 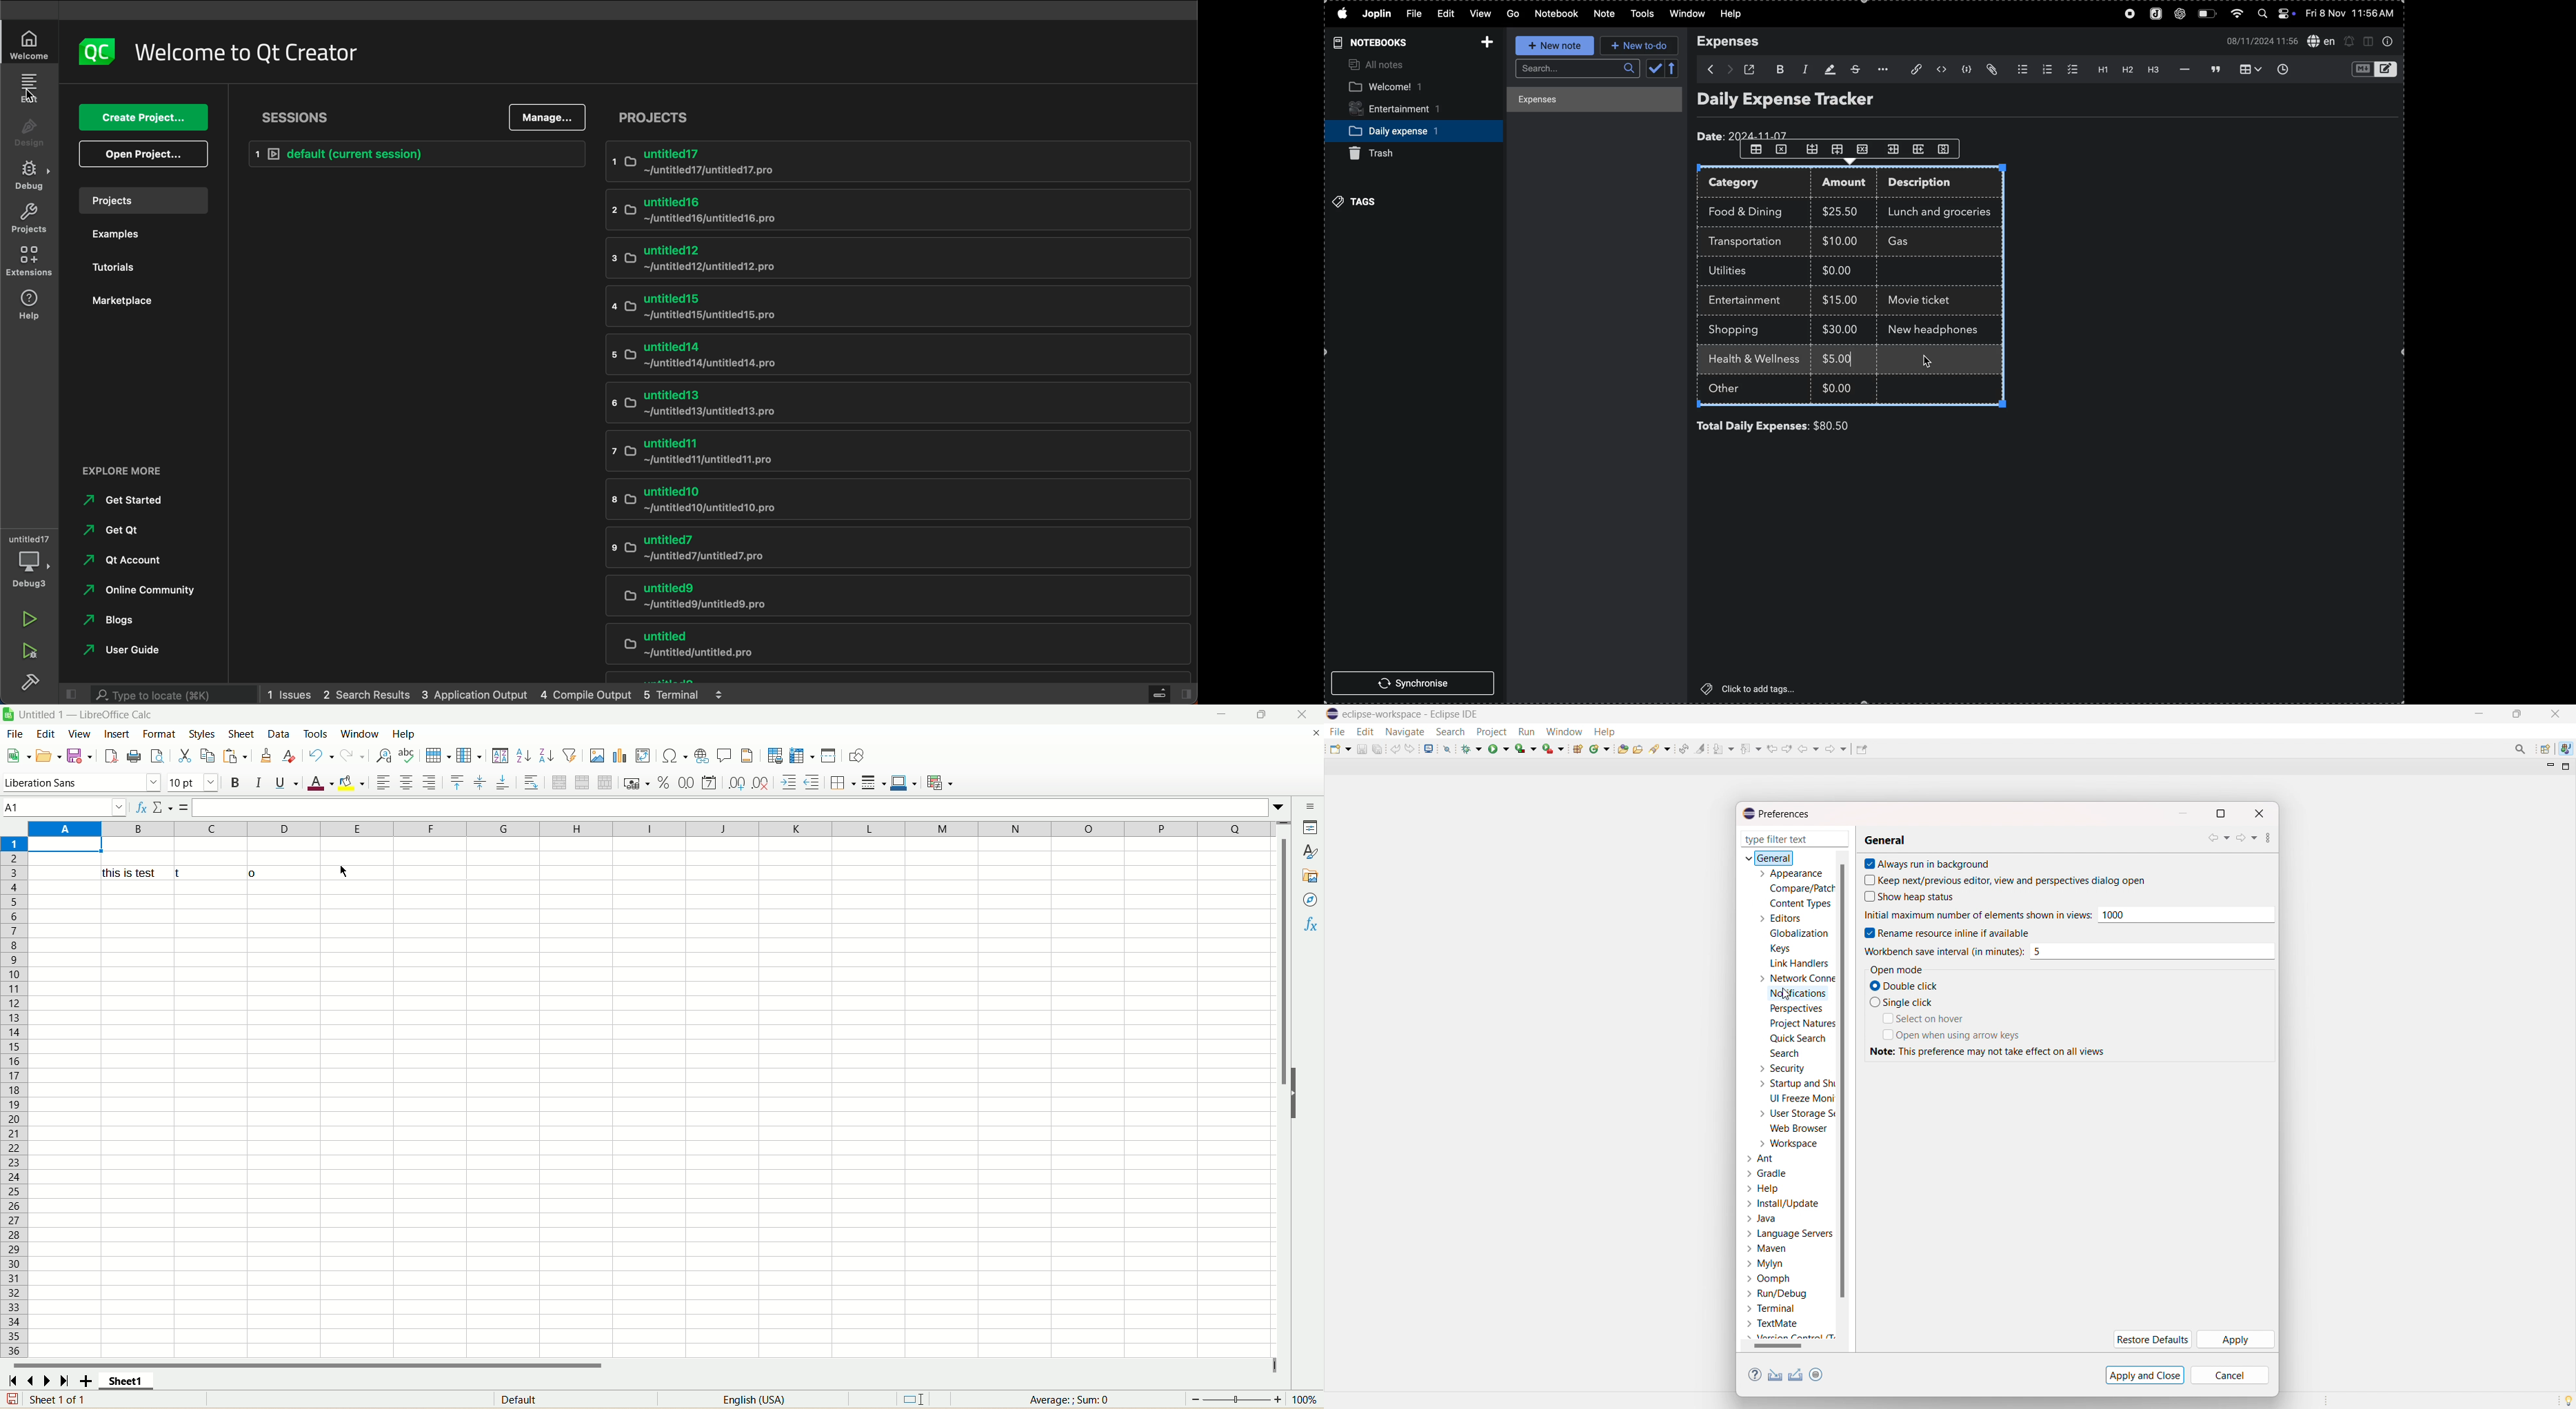 I want to click on $10.00, so click(x=1840, y=241).